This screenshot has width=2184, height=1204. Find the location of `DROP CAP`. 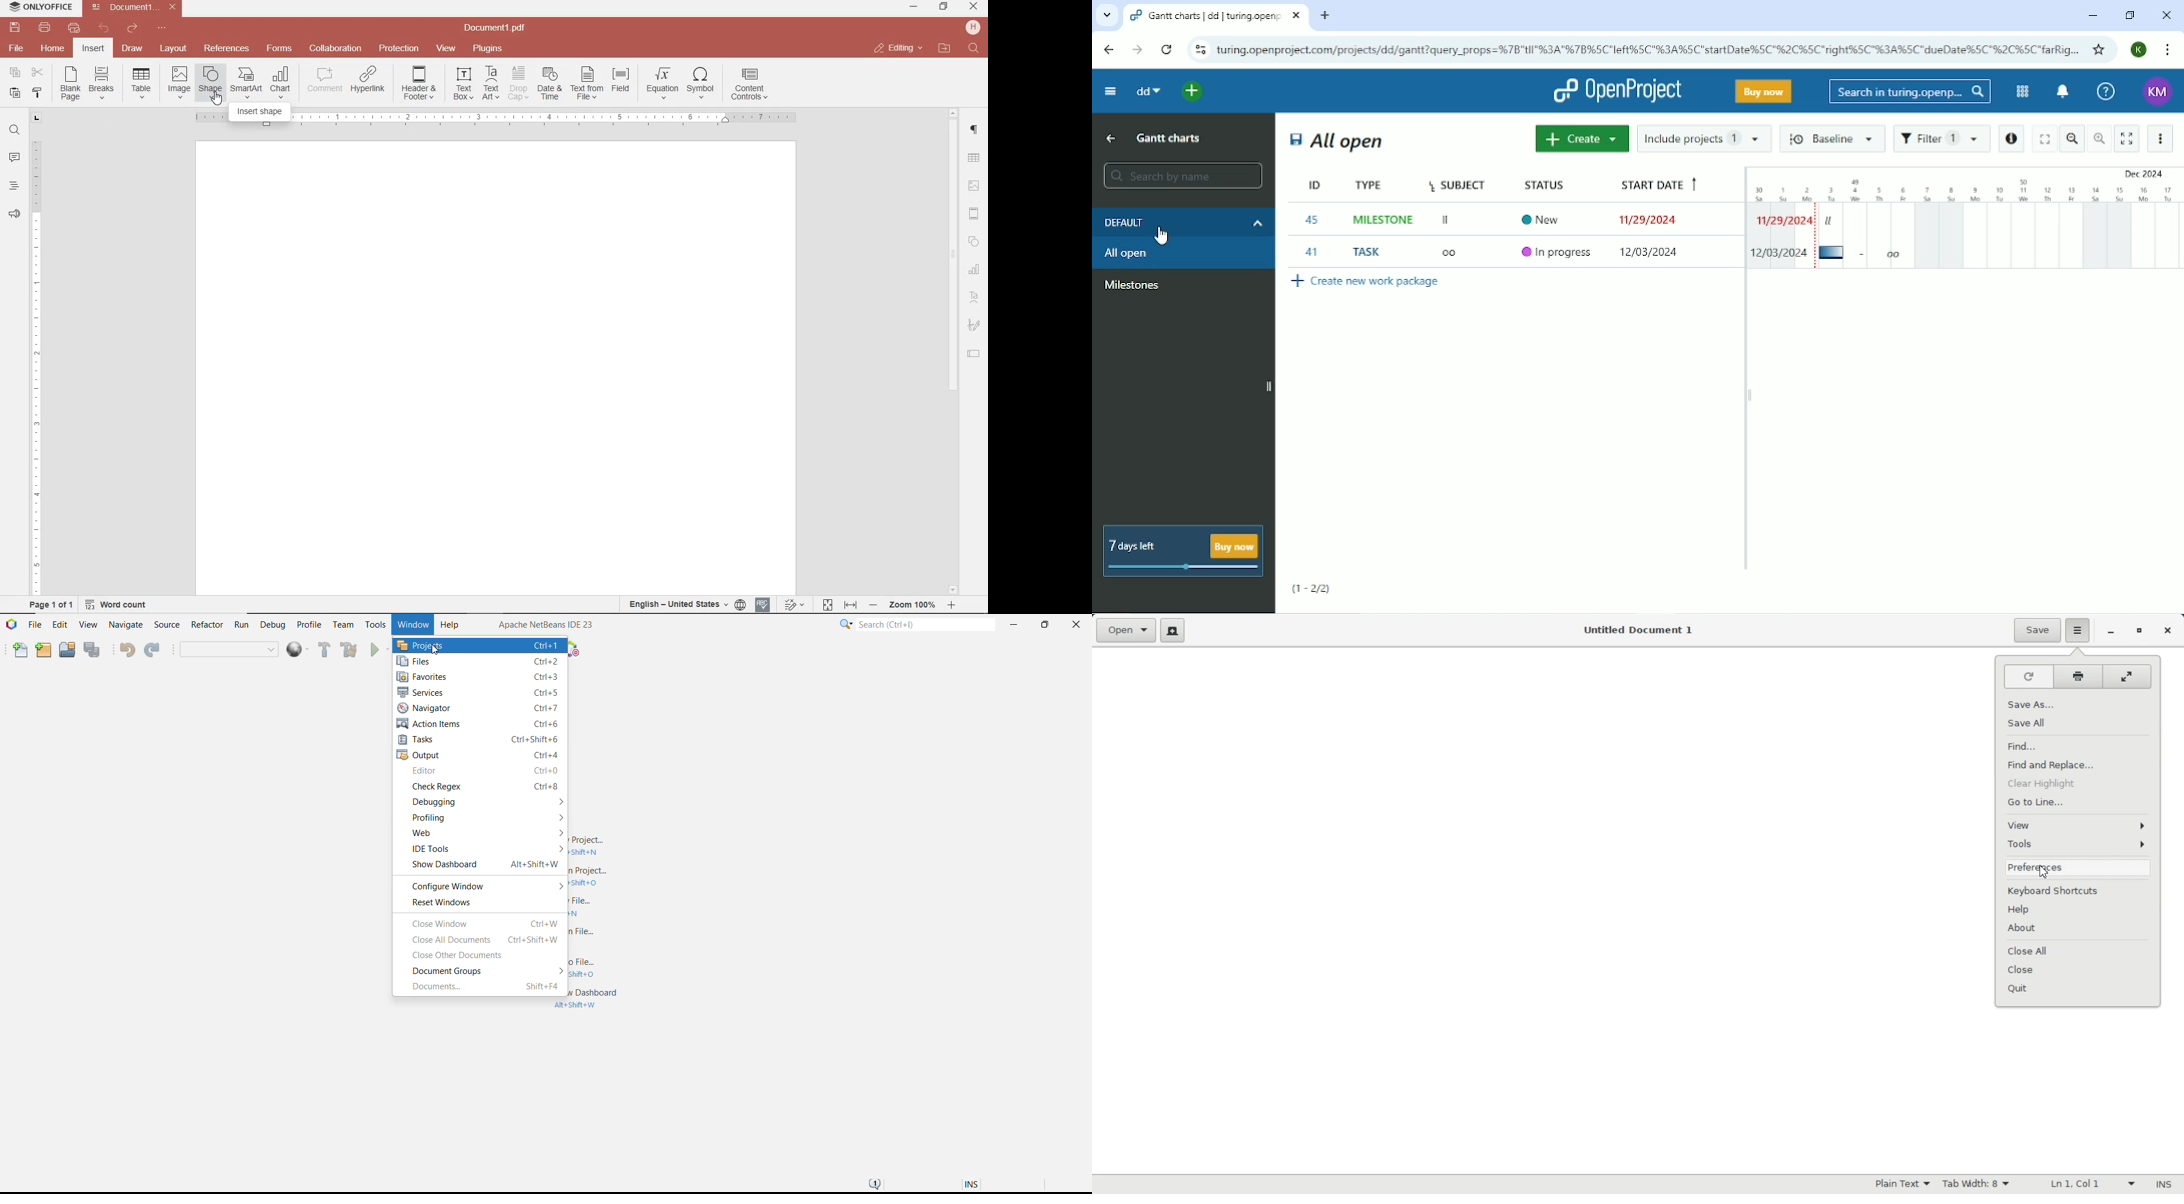

DROP CAP is located at coordinates (518, 84).